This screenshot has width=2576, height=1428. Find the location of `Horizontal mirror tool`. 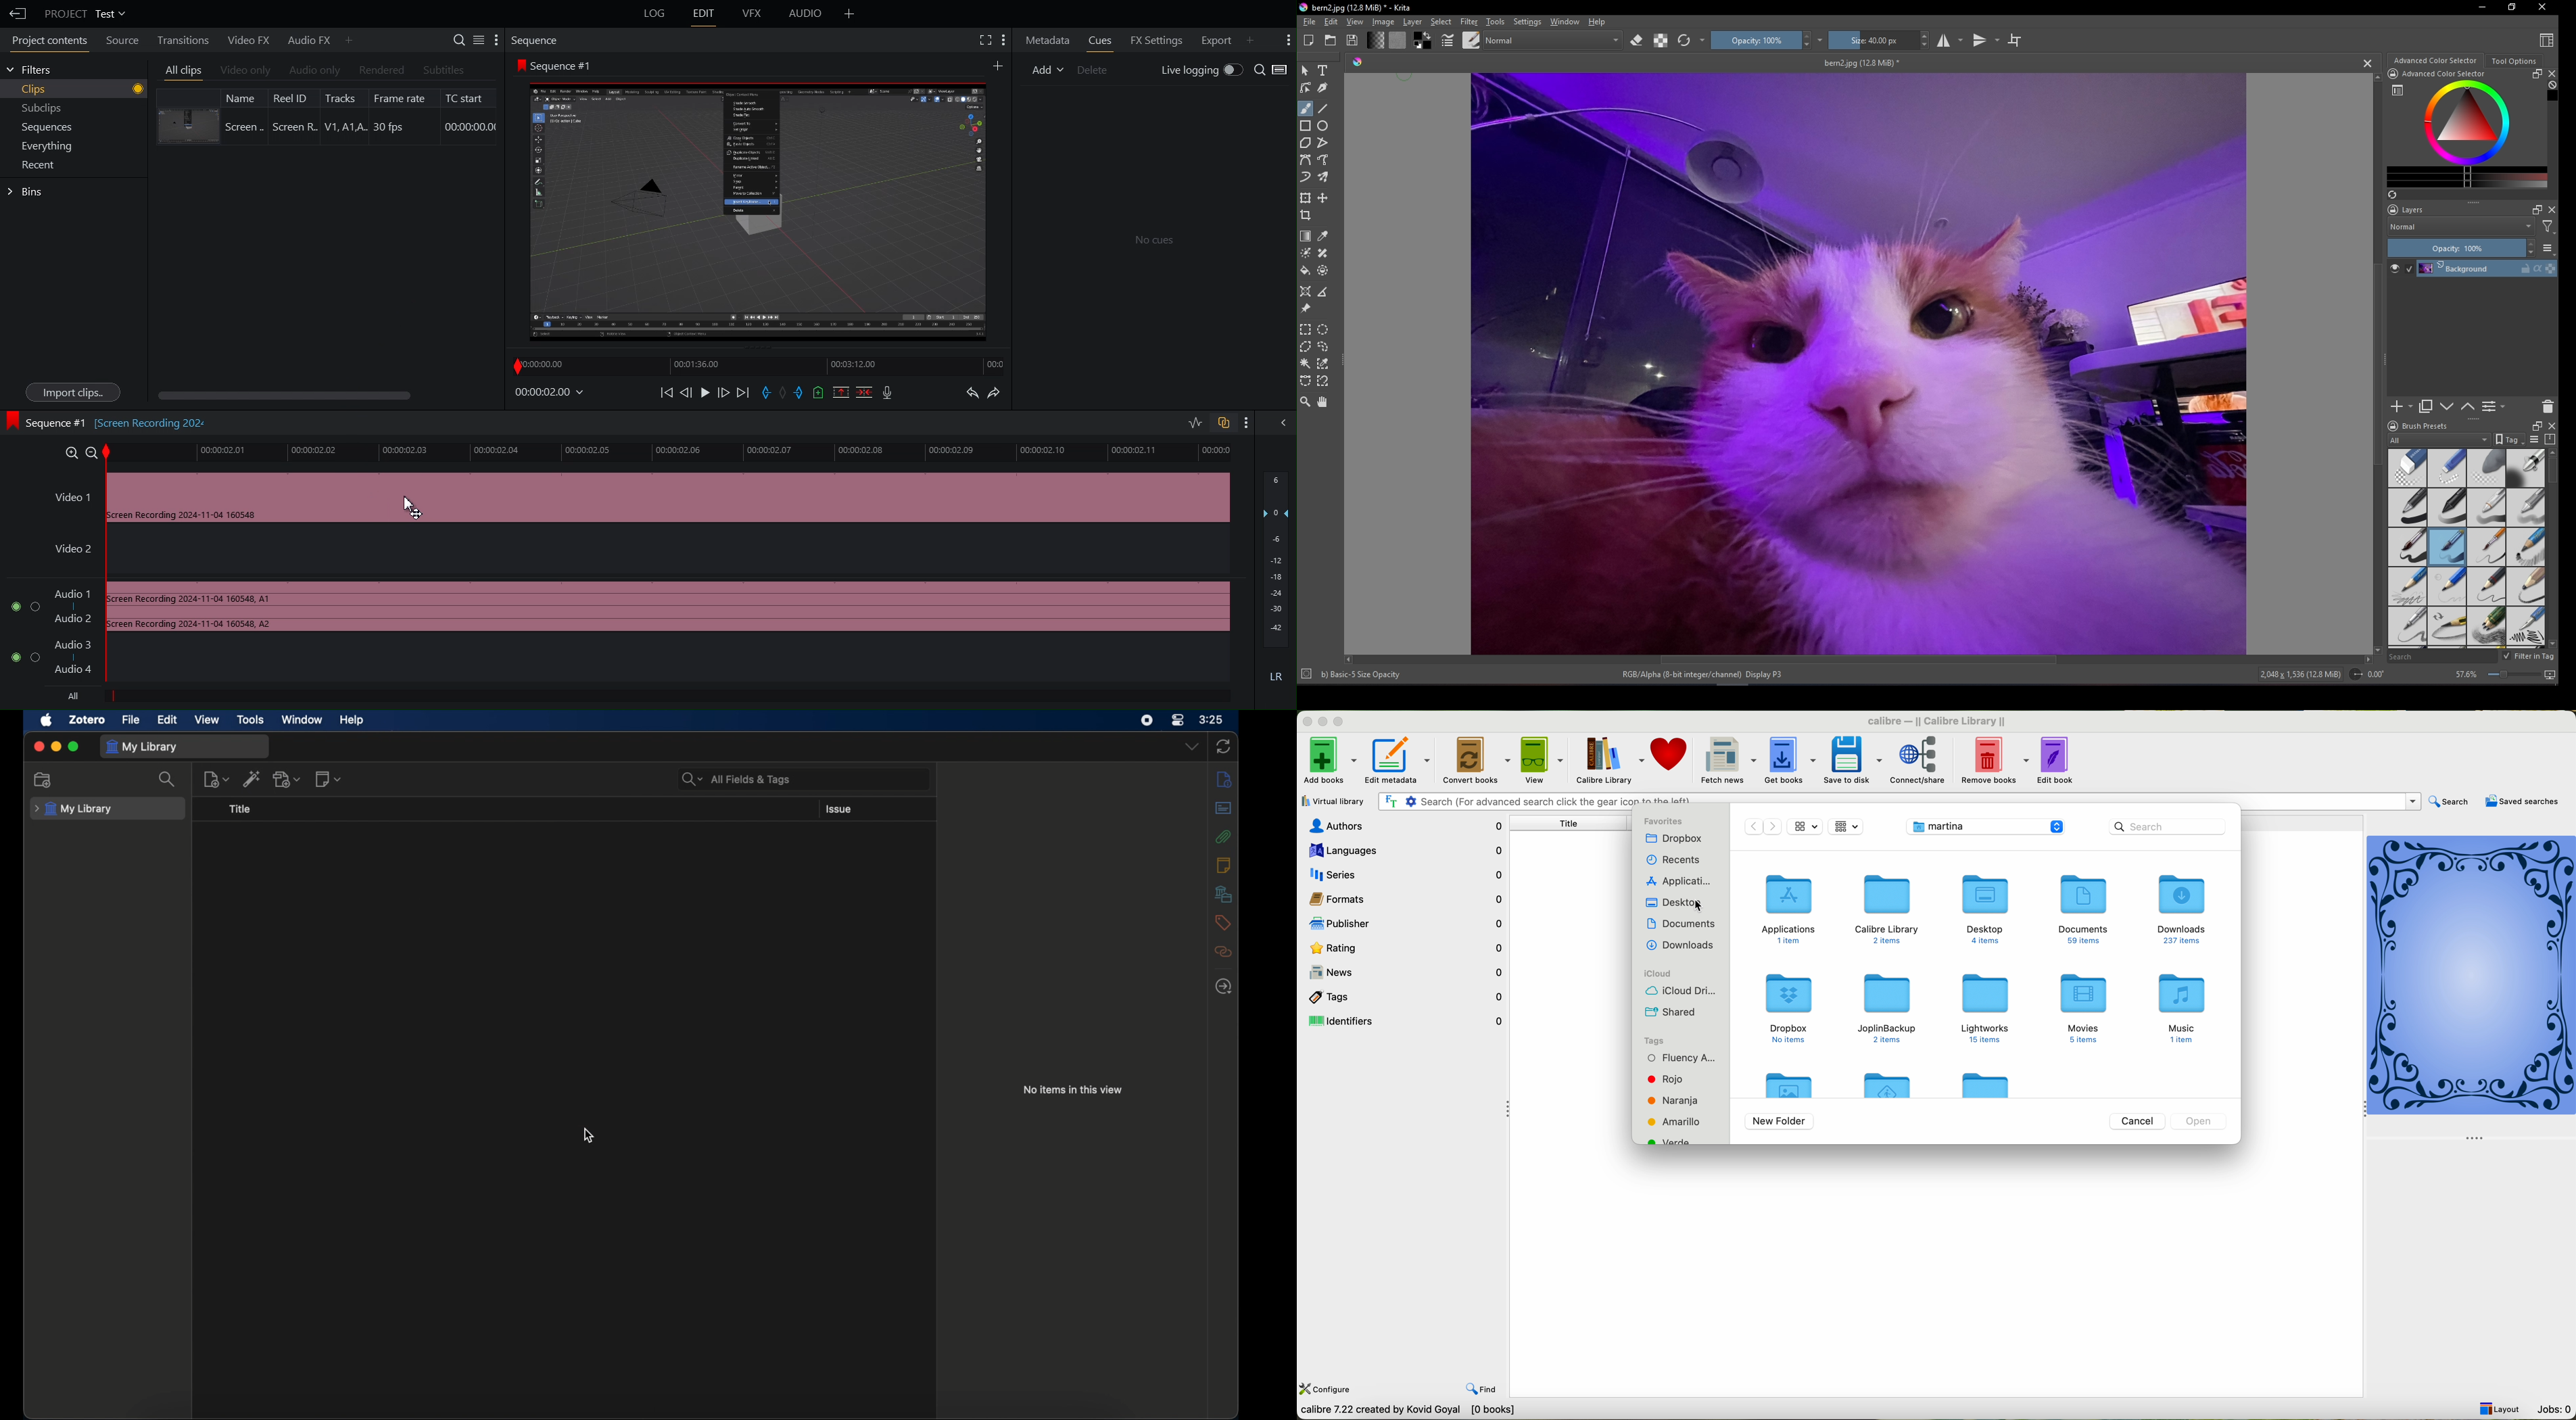

Horizontal mirror tool is located at coordinates (1949, 40).